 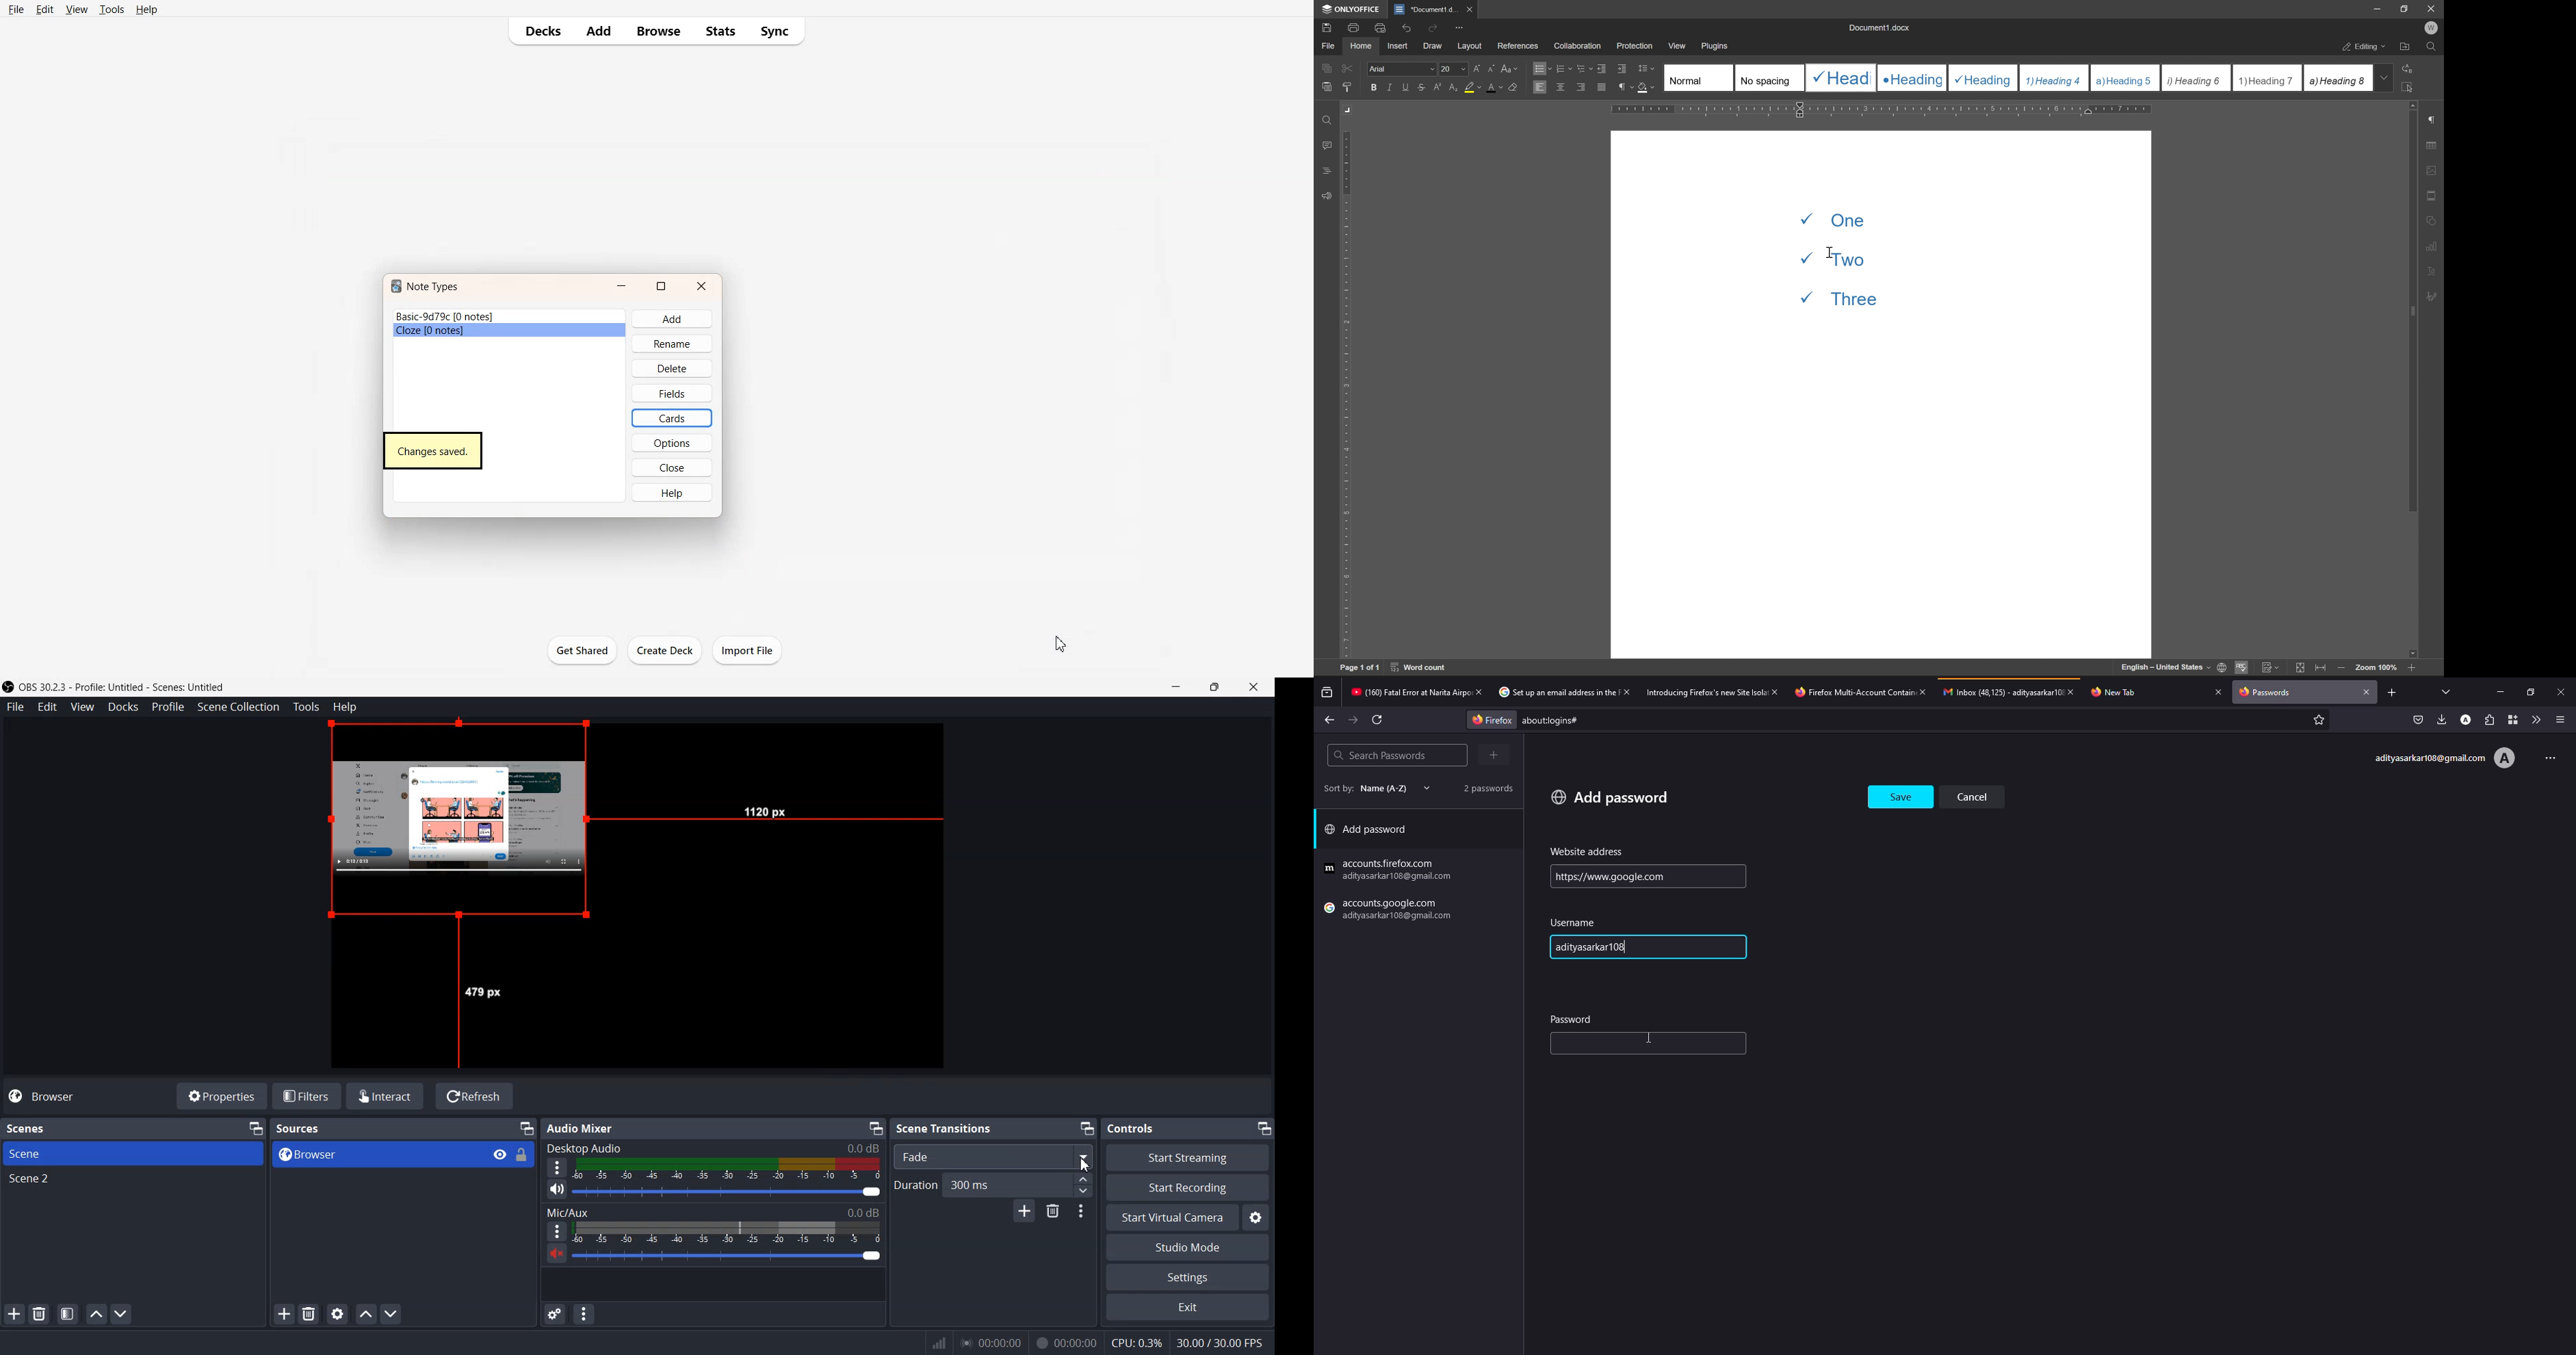 What do you see at coordinates (2376, 669) in the screenshot?
I see `zoom 100%` at bounding box center [2376, 669].